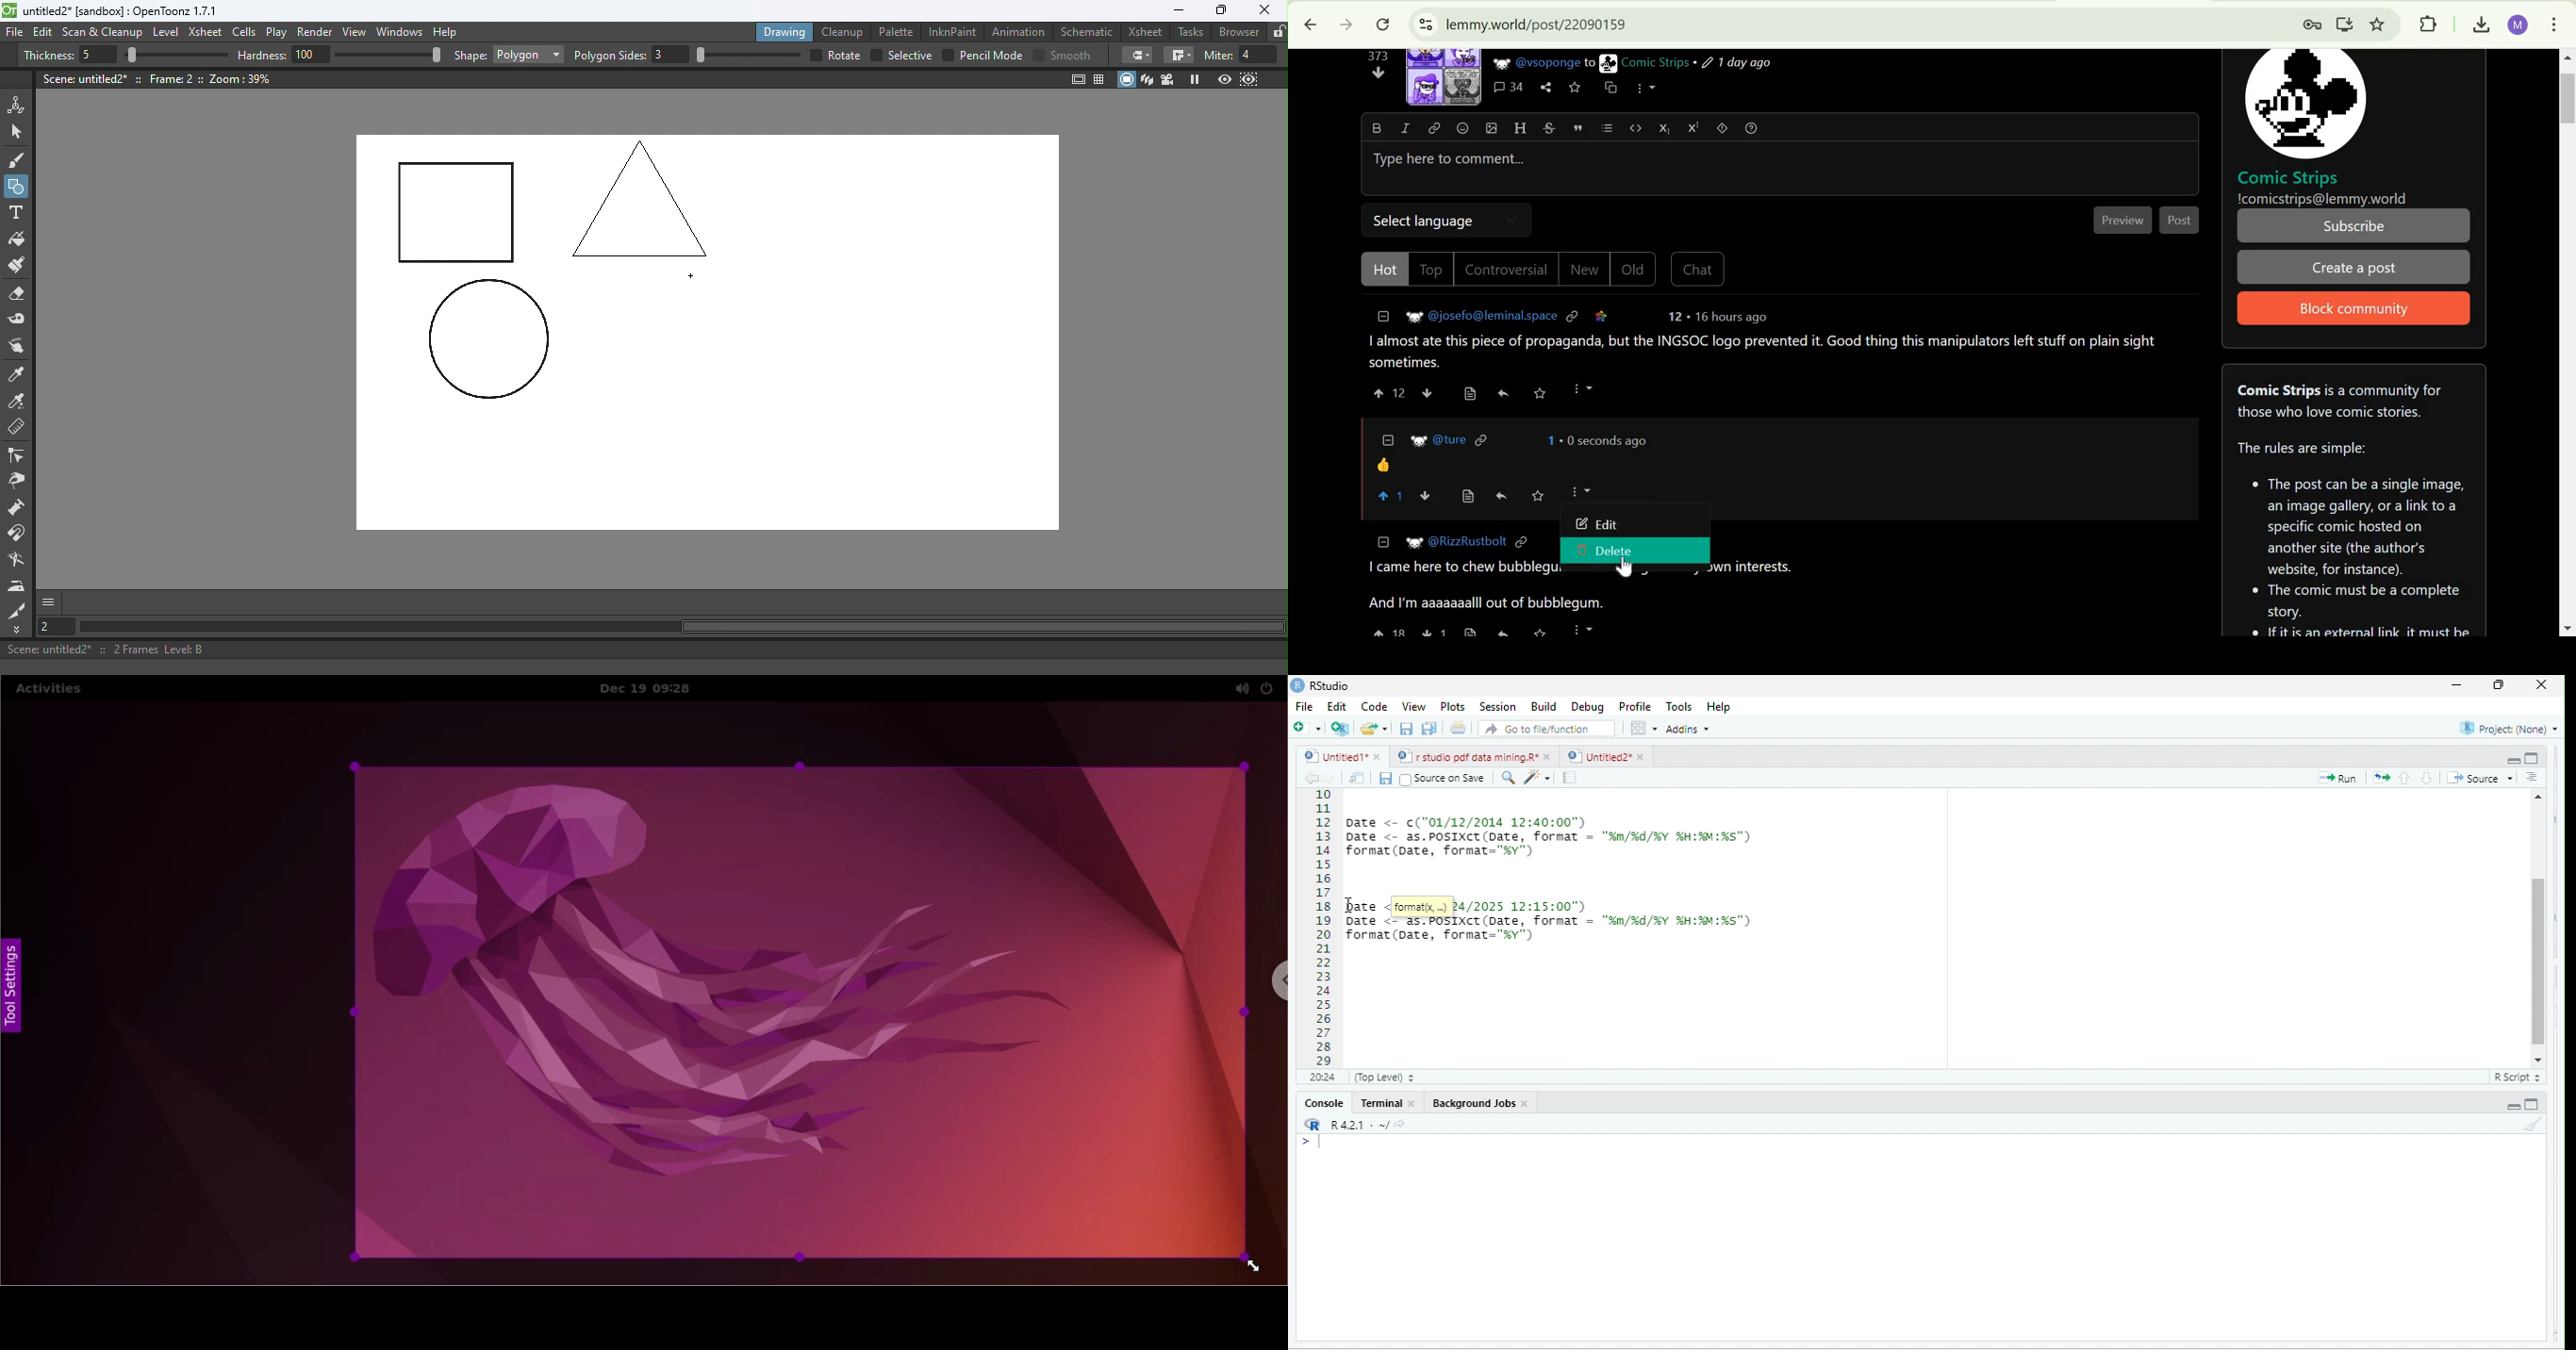 This screenshot has height=1372, width=2576. What do you see at coordinates (2506, 727) in the screenshot?
I see ` project: (None) ` at bounding box center [2506, 727].